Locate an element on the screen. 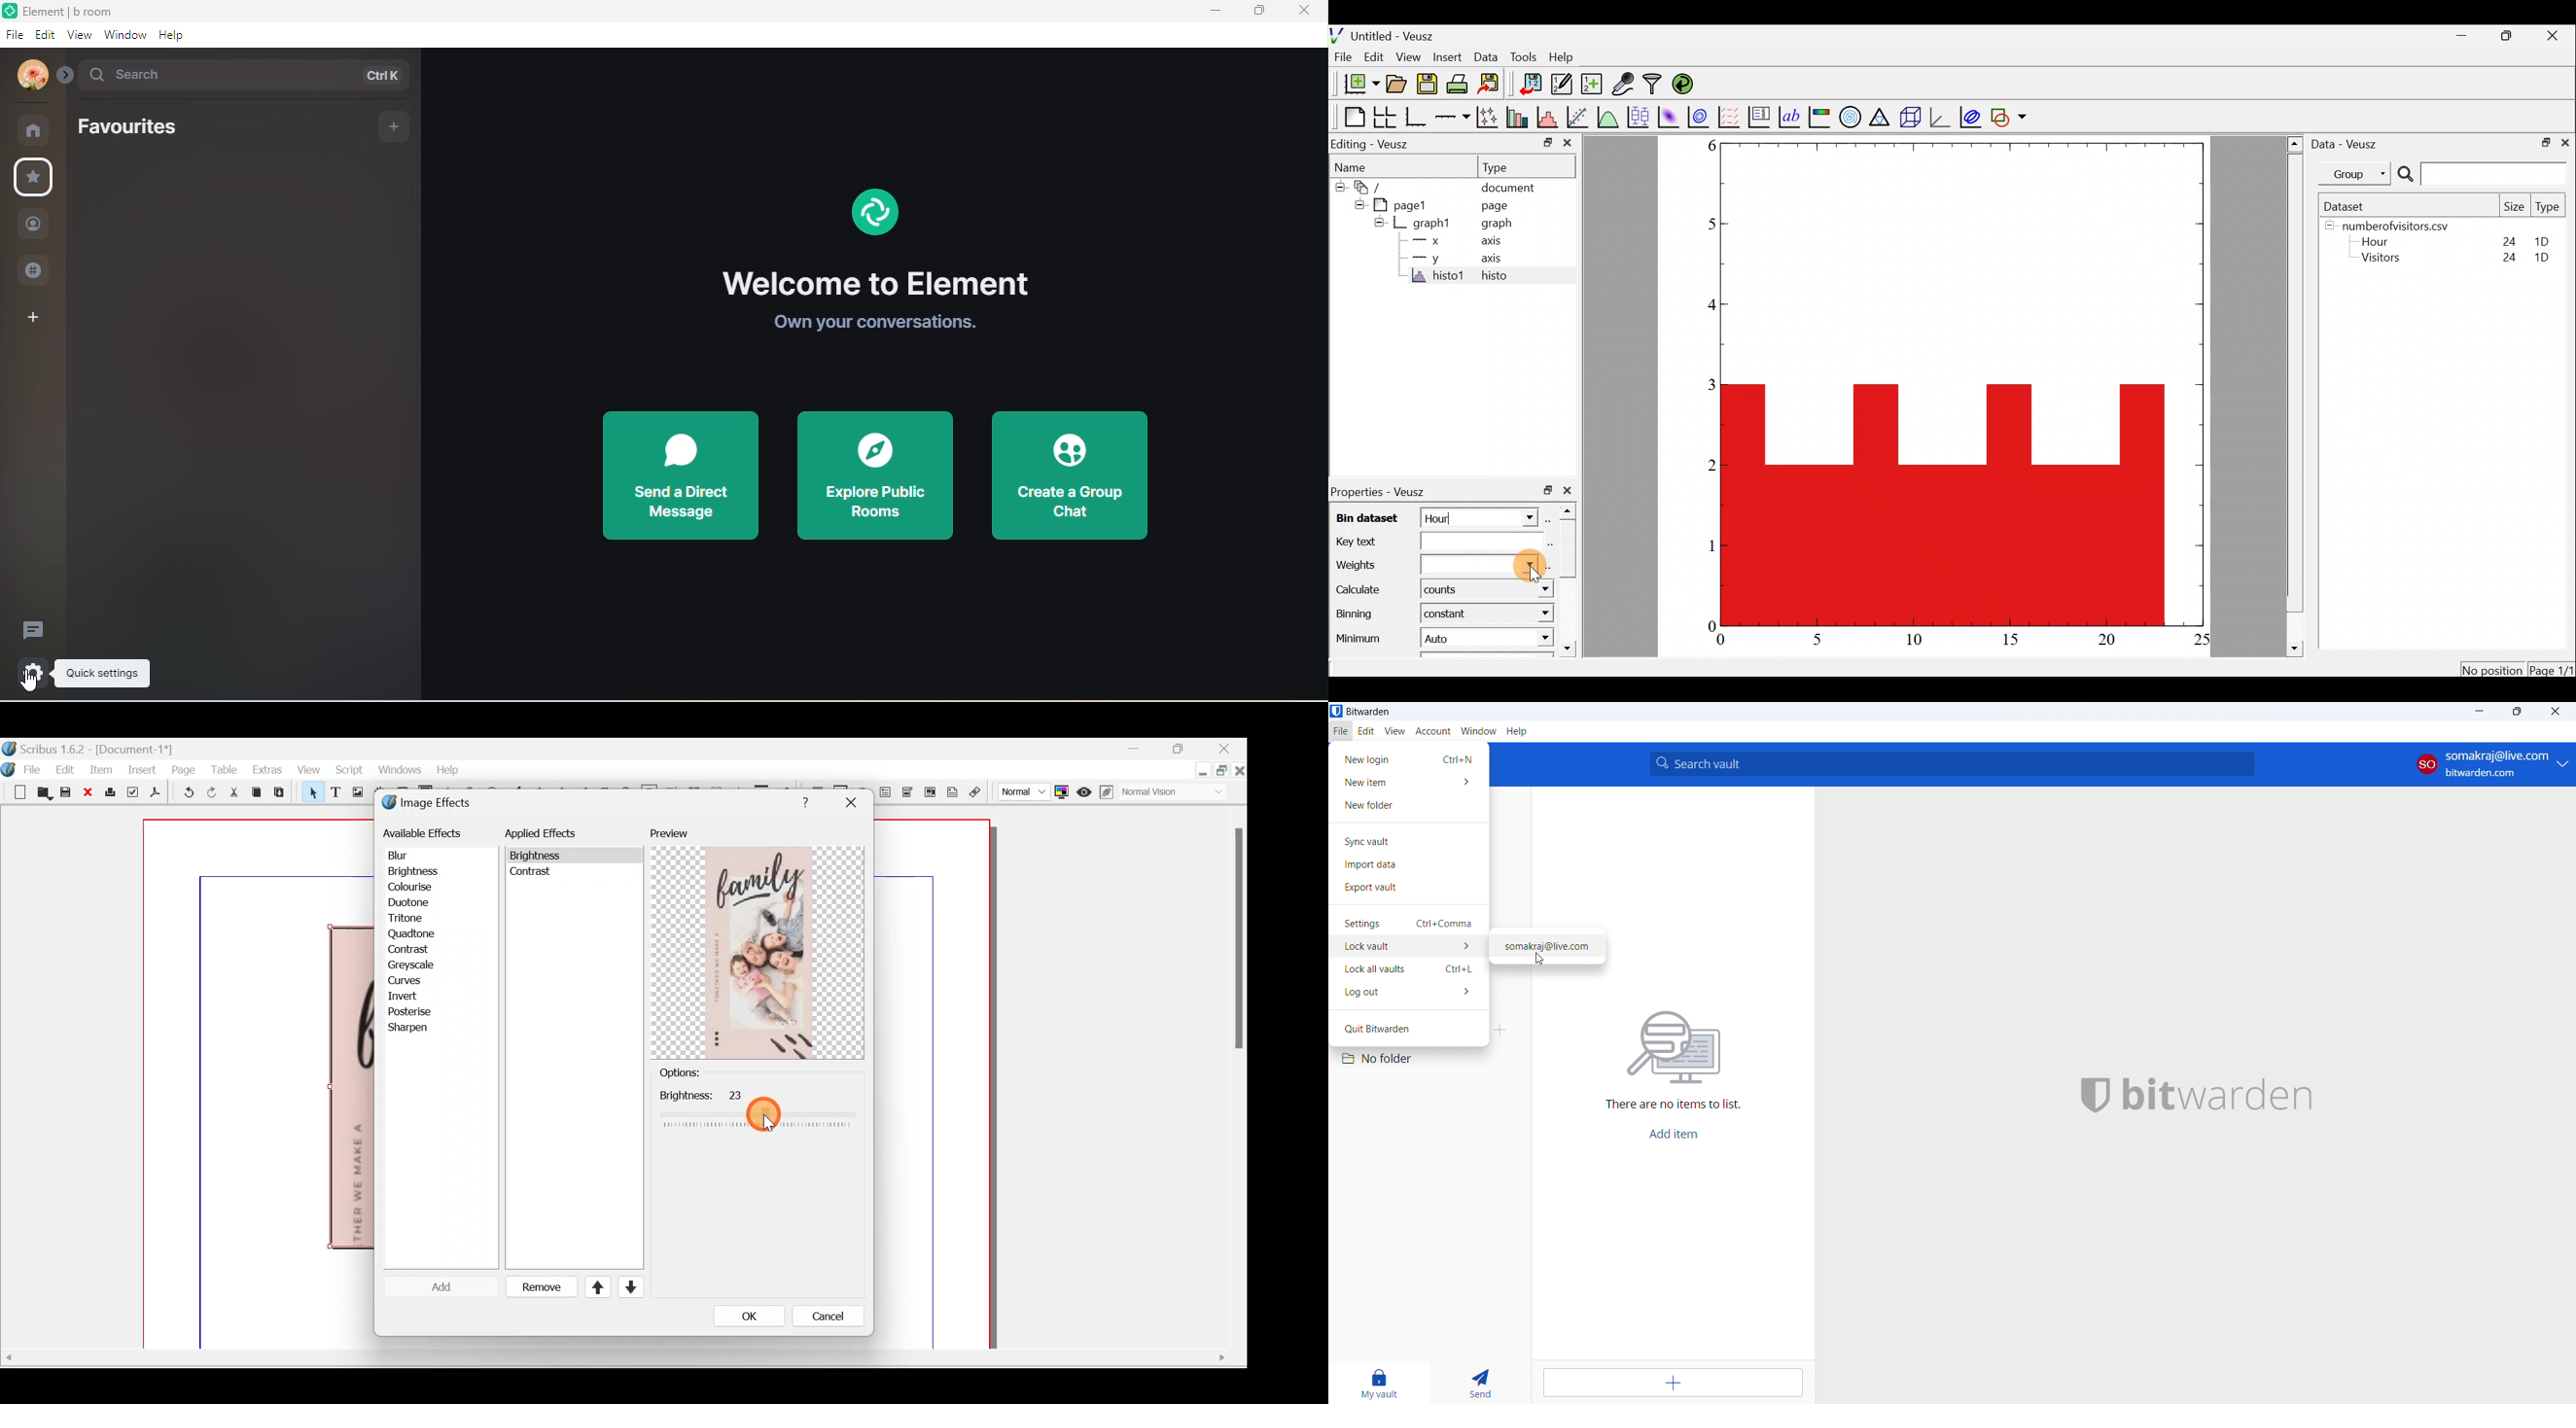  There are no items to list is located at coordinates (1677, 1103).